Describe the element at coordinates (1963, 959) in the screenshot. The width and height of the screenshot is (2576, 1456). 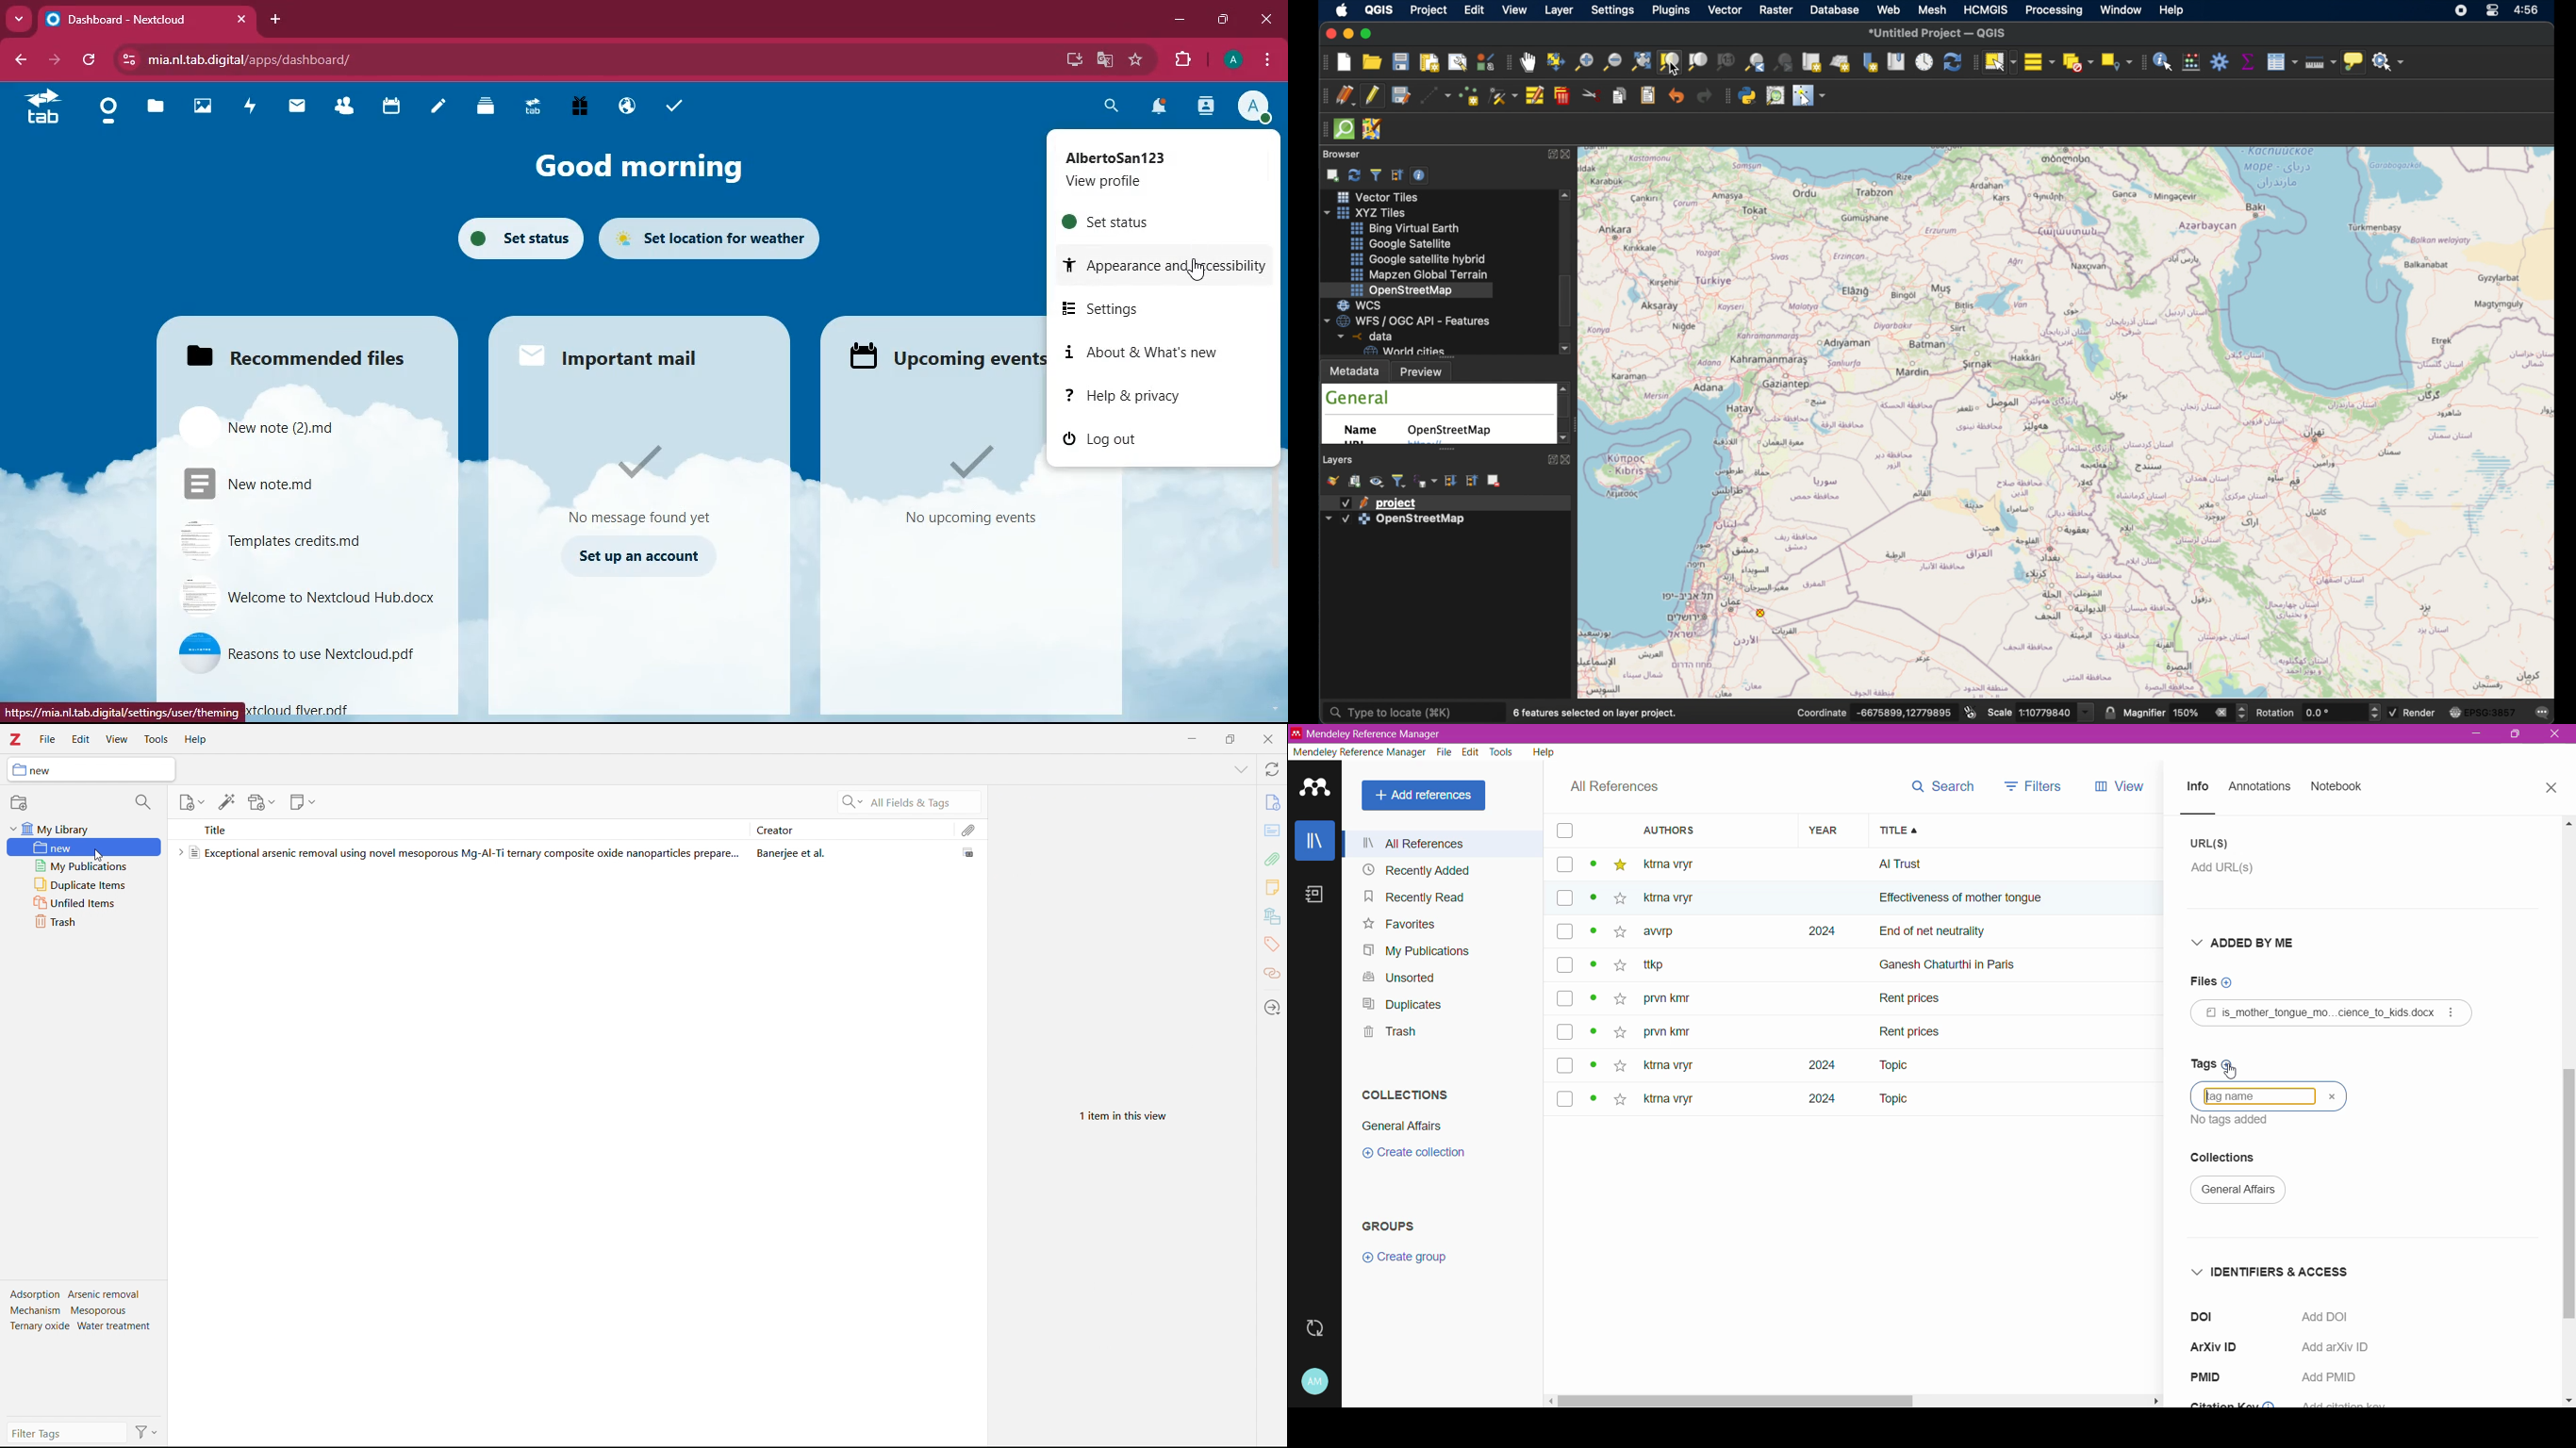
I see `ganesh chaturthi in paris ` at that location.